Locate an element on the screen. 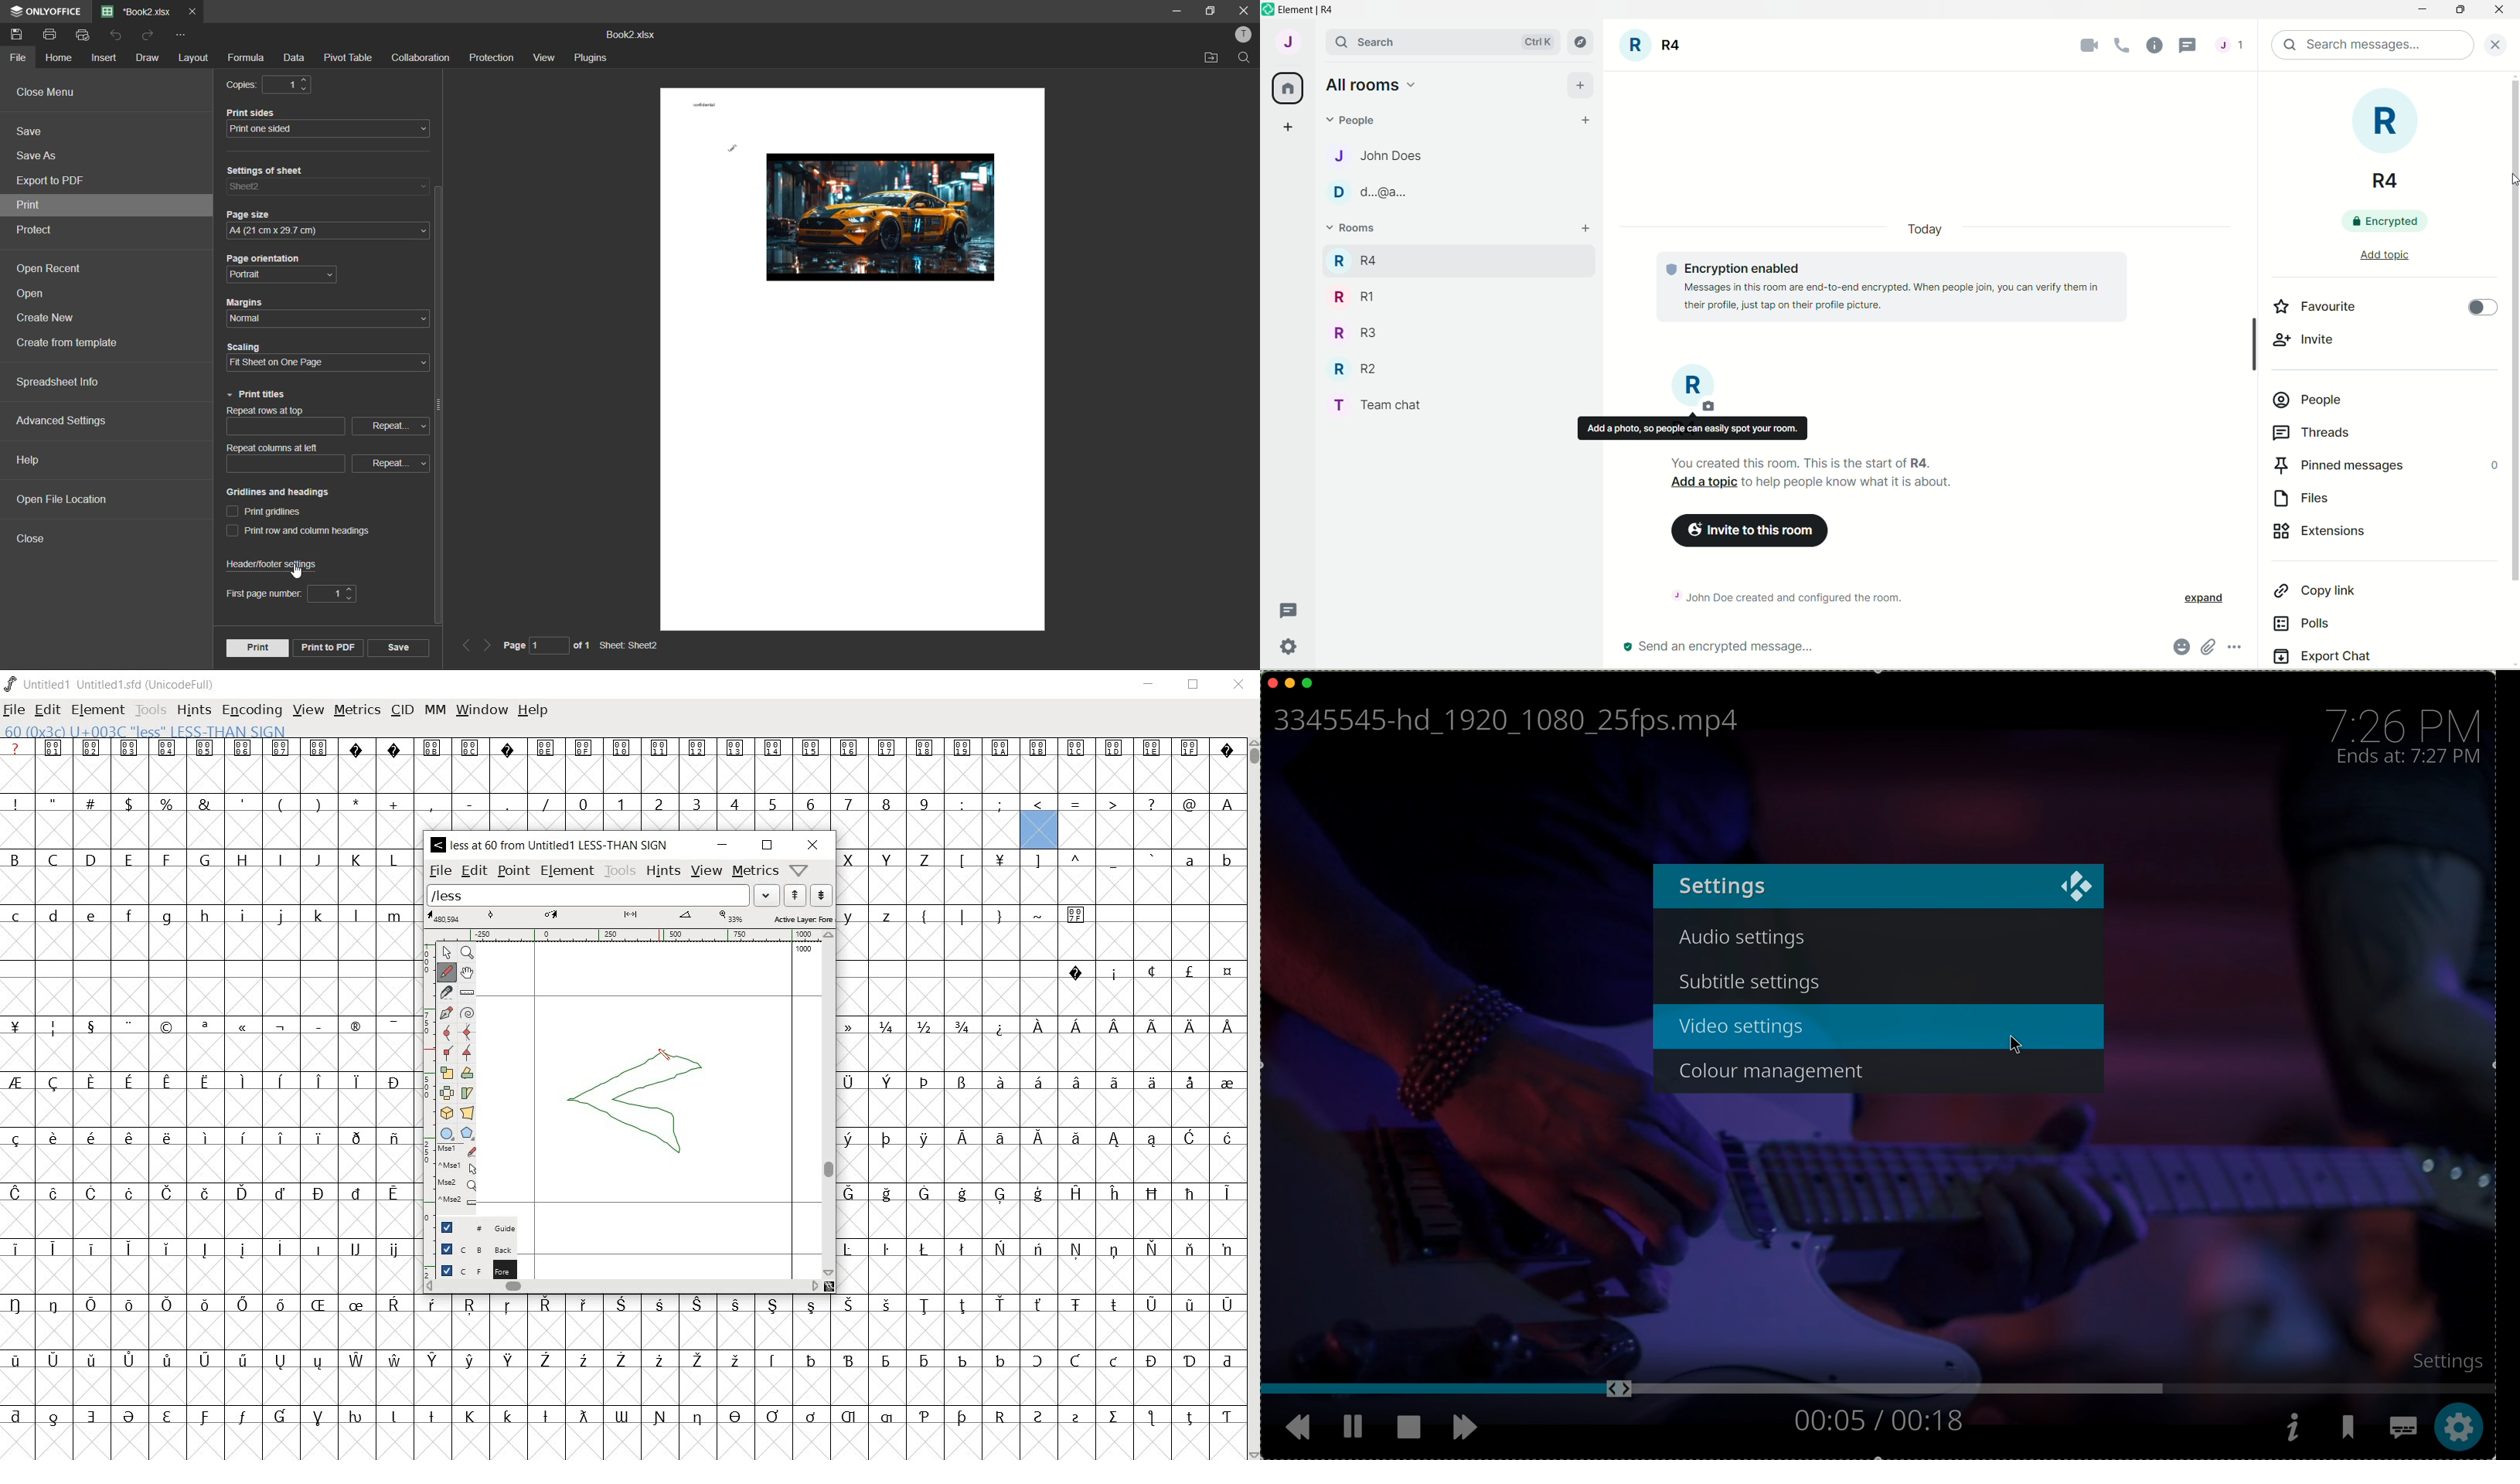 The image size is (2520, 1484). perform a perspective transformation on the selection is located at coordinates (468, 1113).